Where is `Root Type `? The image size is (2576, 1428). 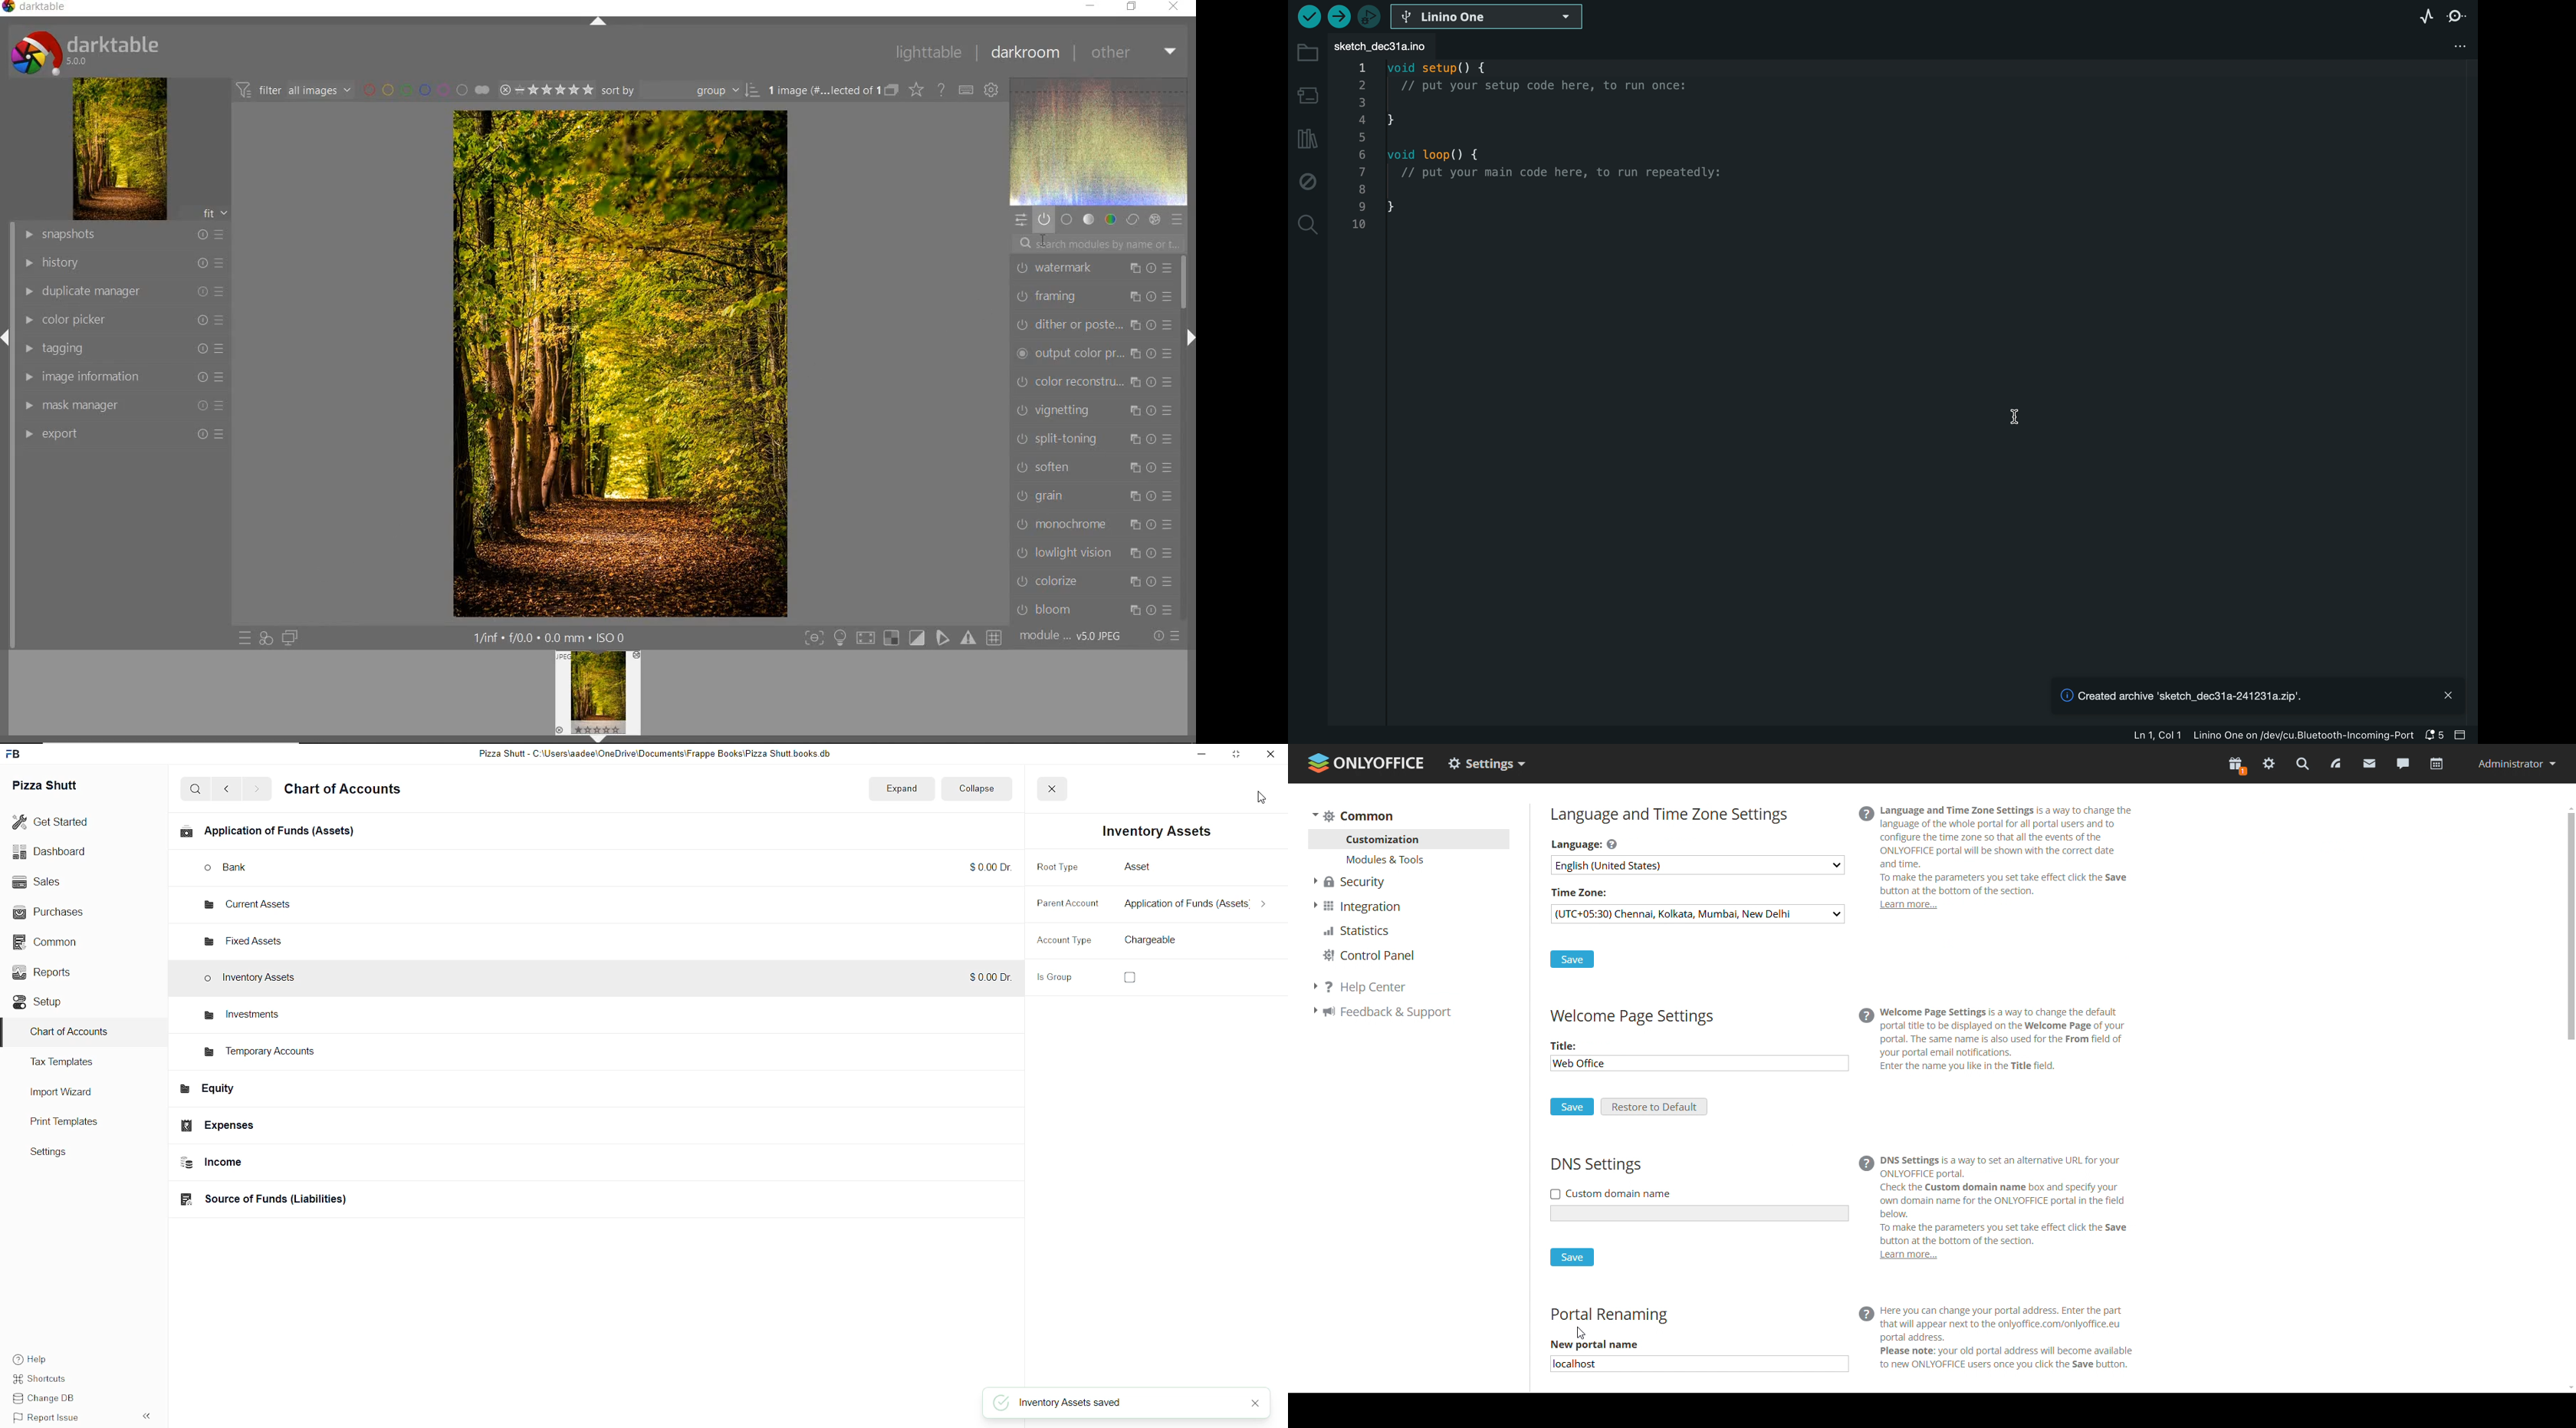 Root Type  is located at coordinates (1061, 868).